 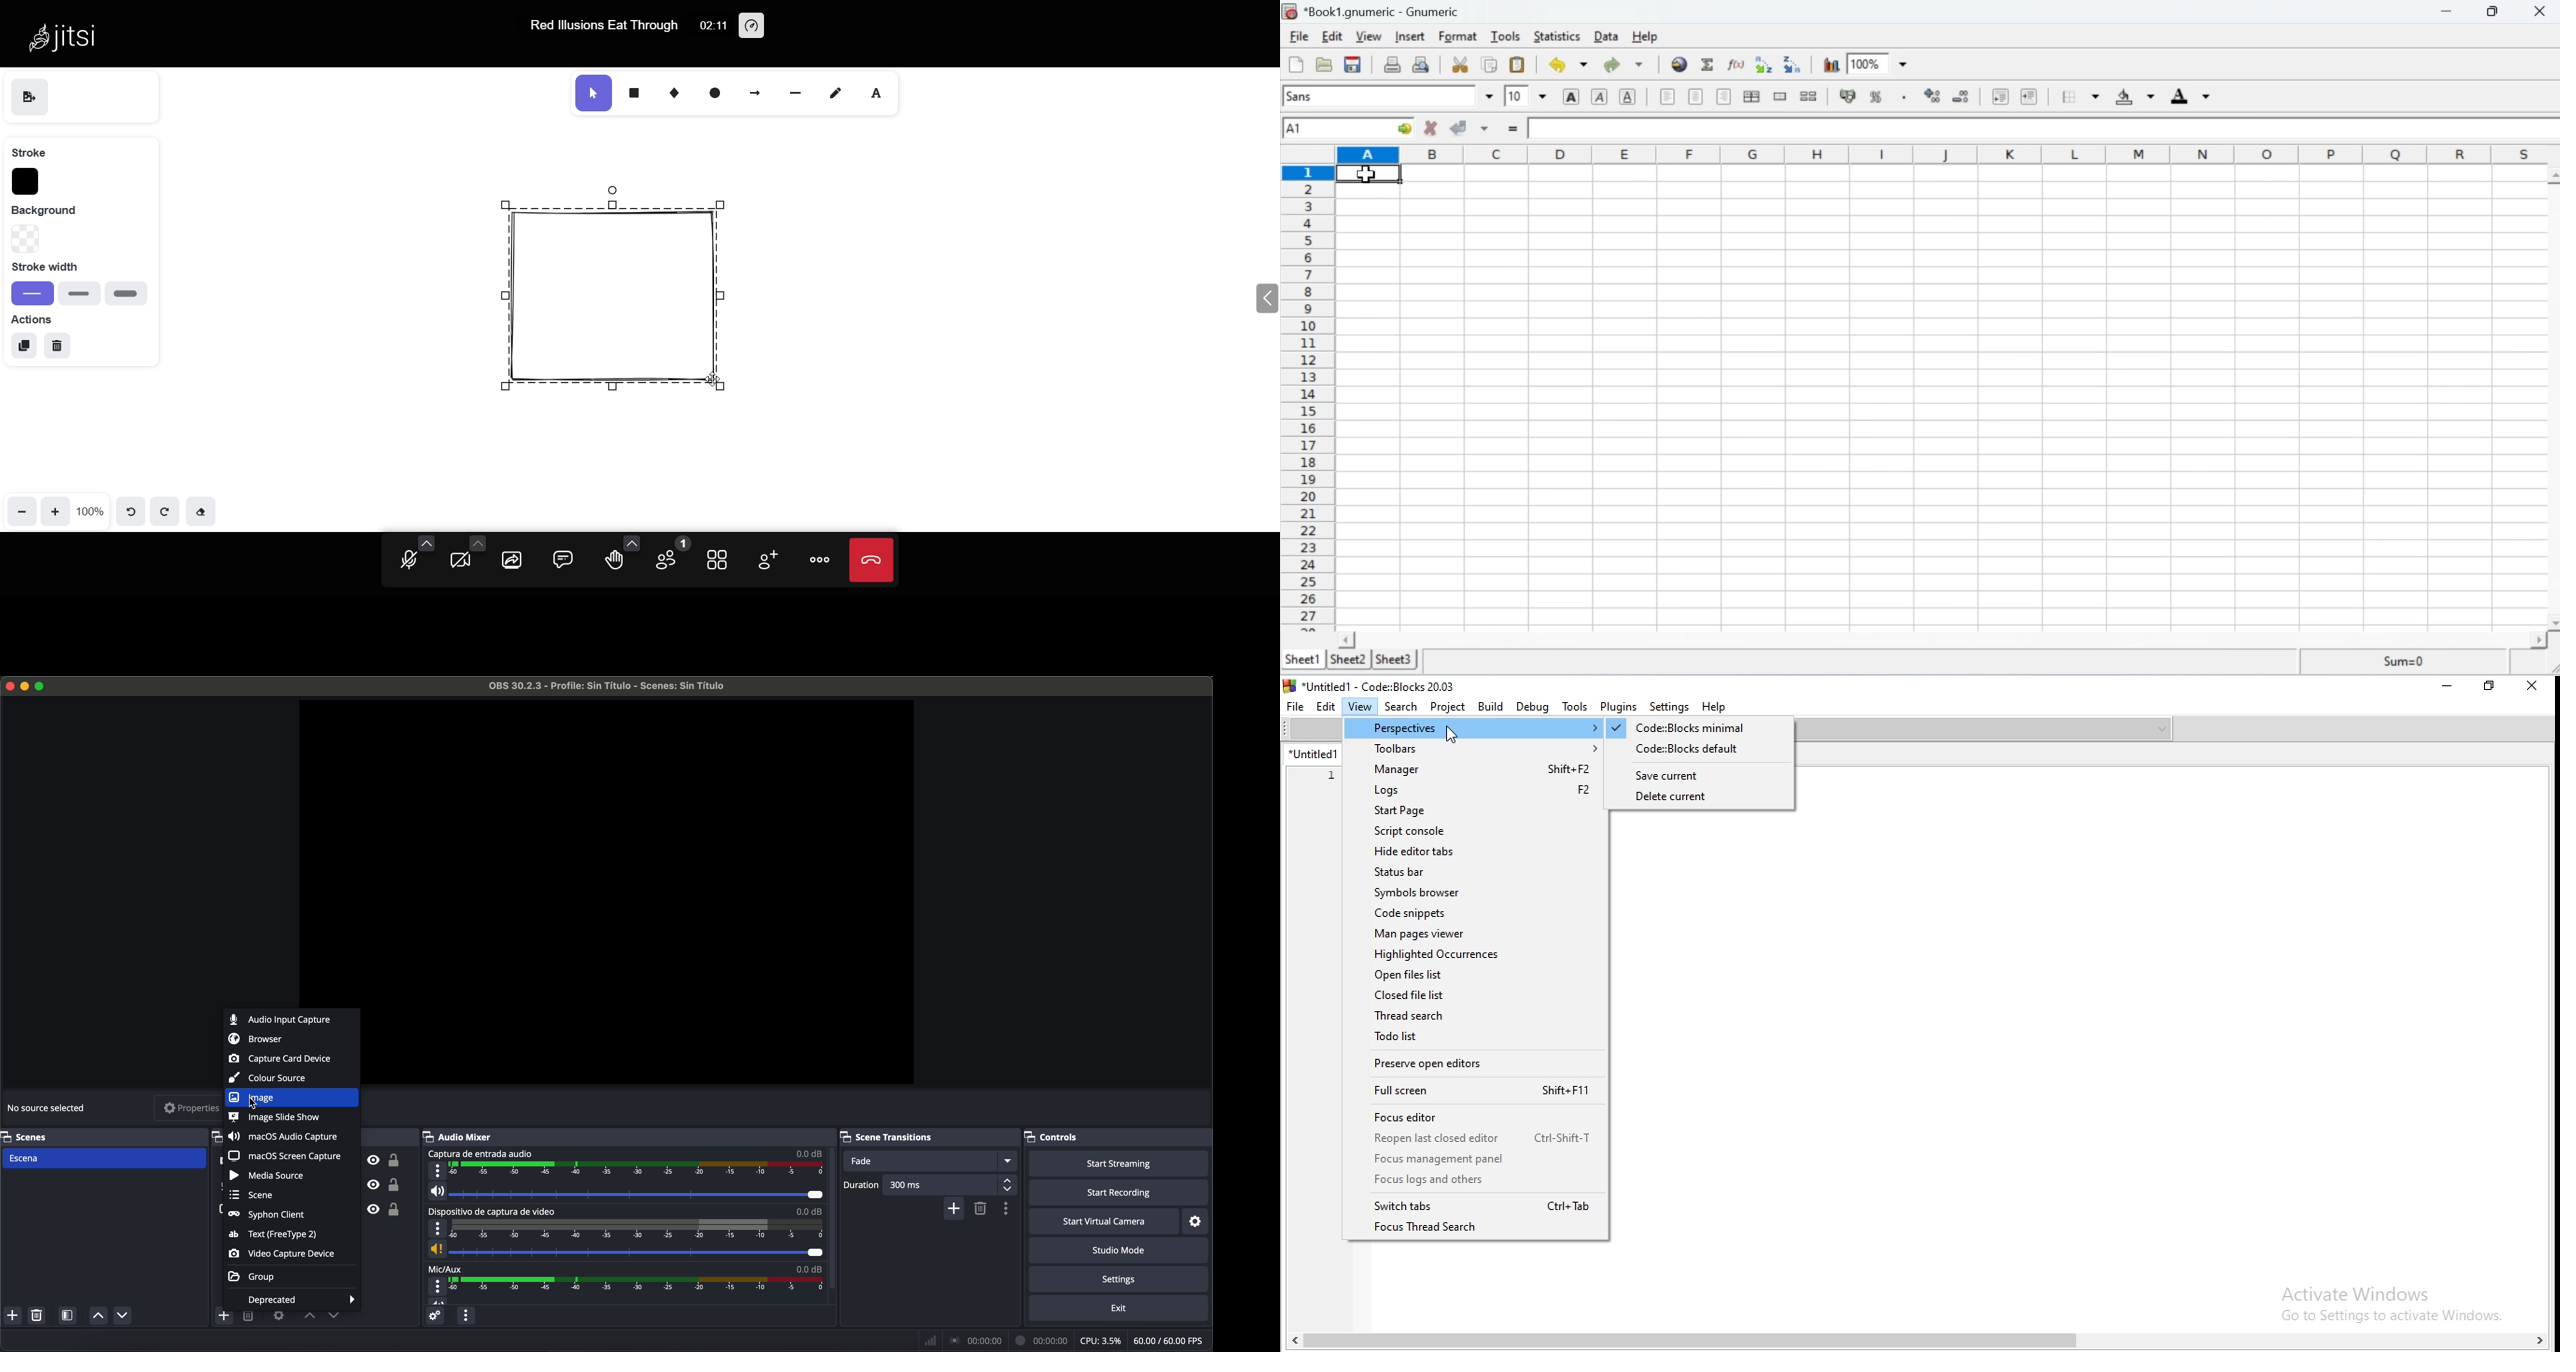 I want to click on Borders, so click(x=2079, y=97).